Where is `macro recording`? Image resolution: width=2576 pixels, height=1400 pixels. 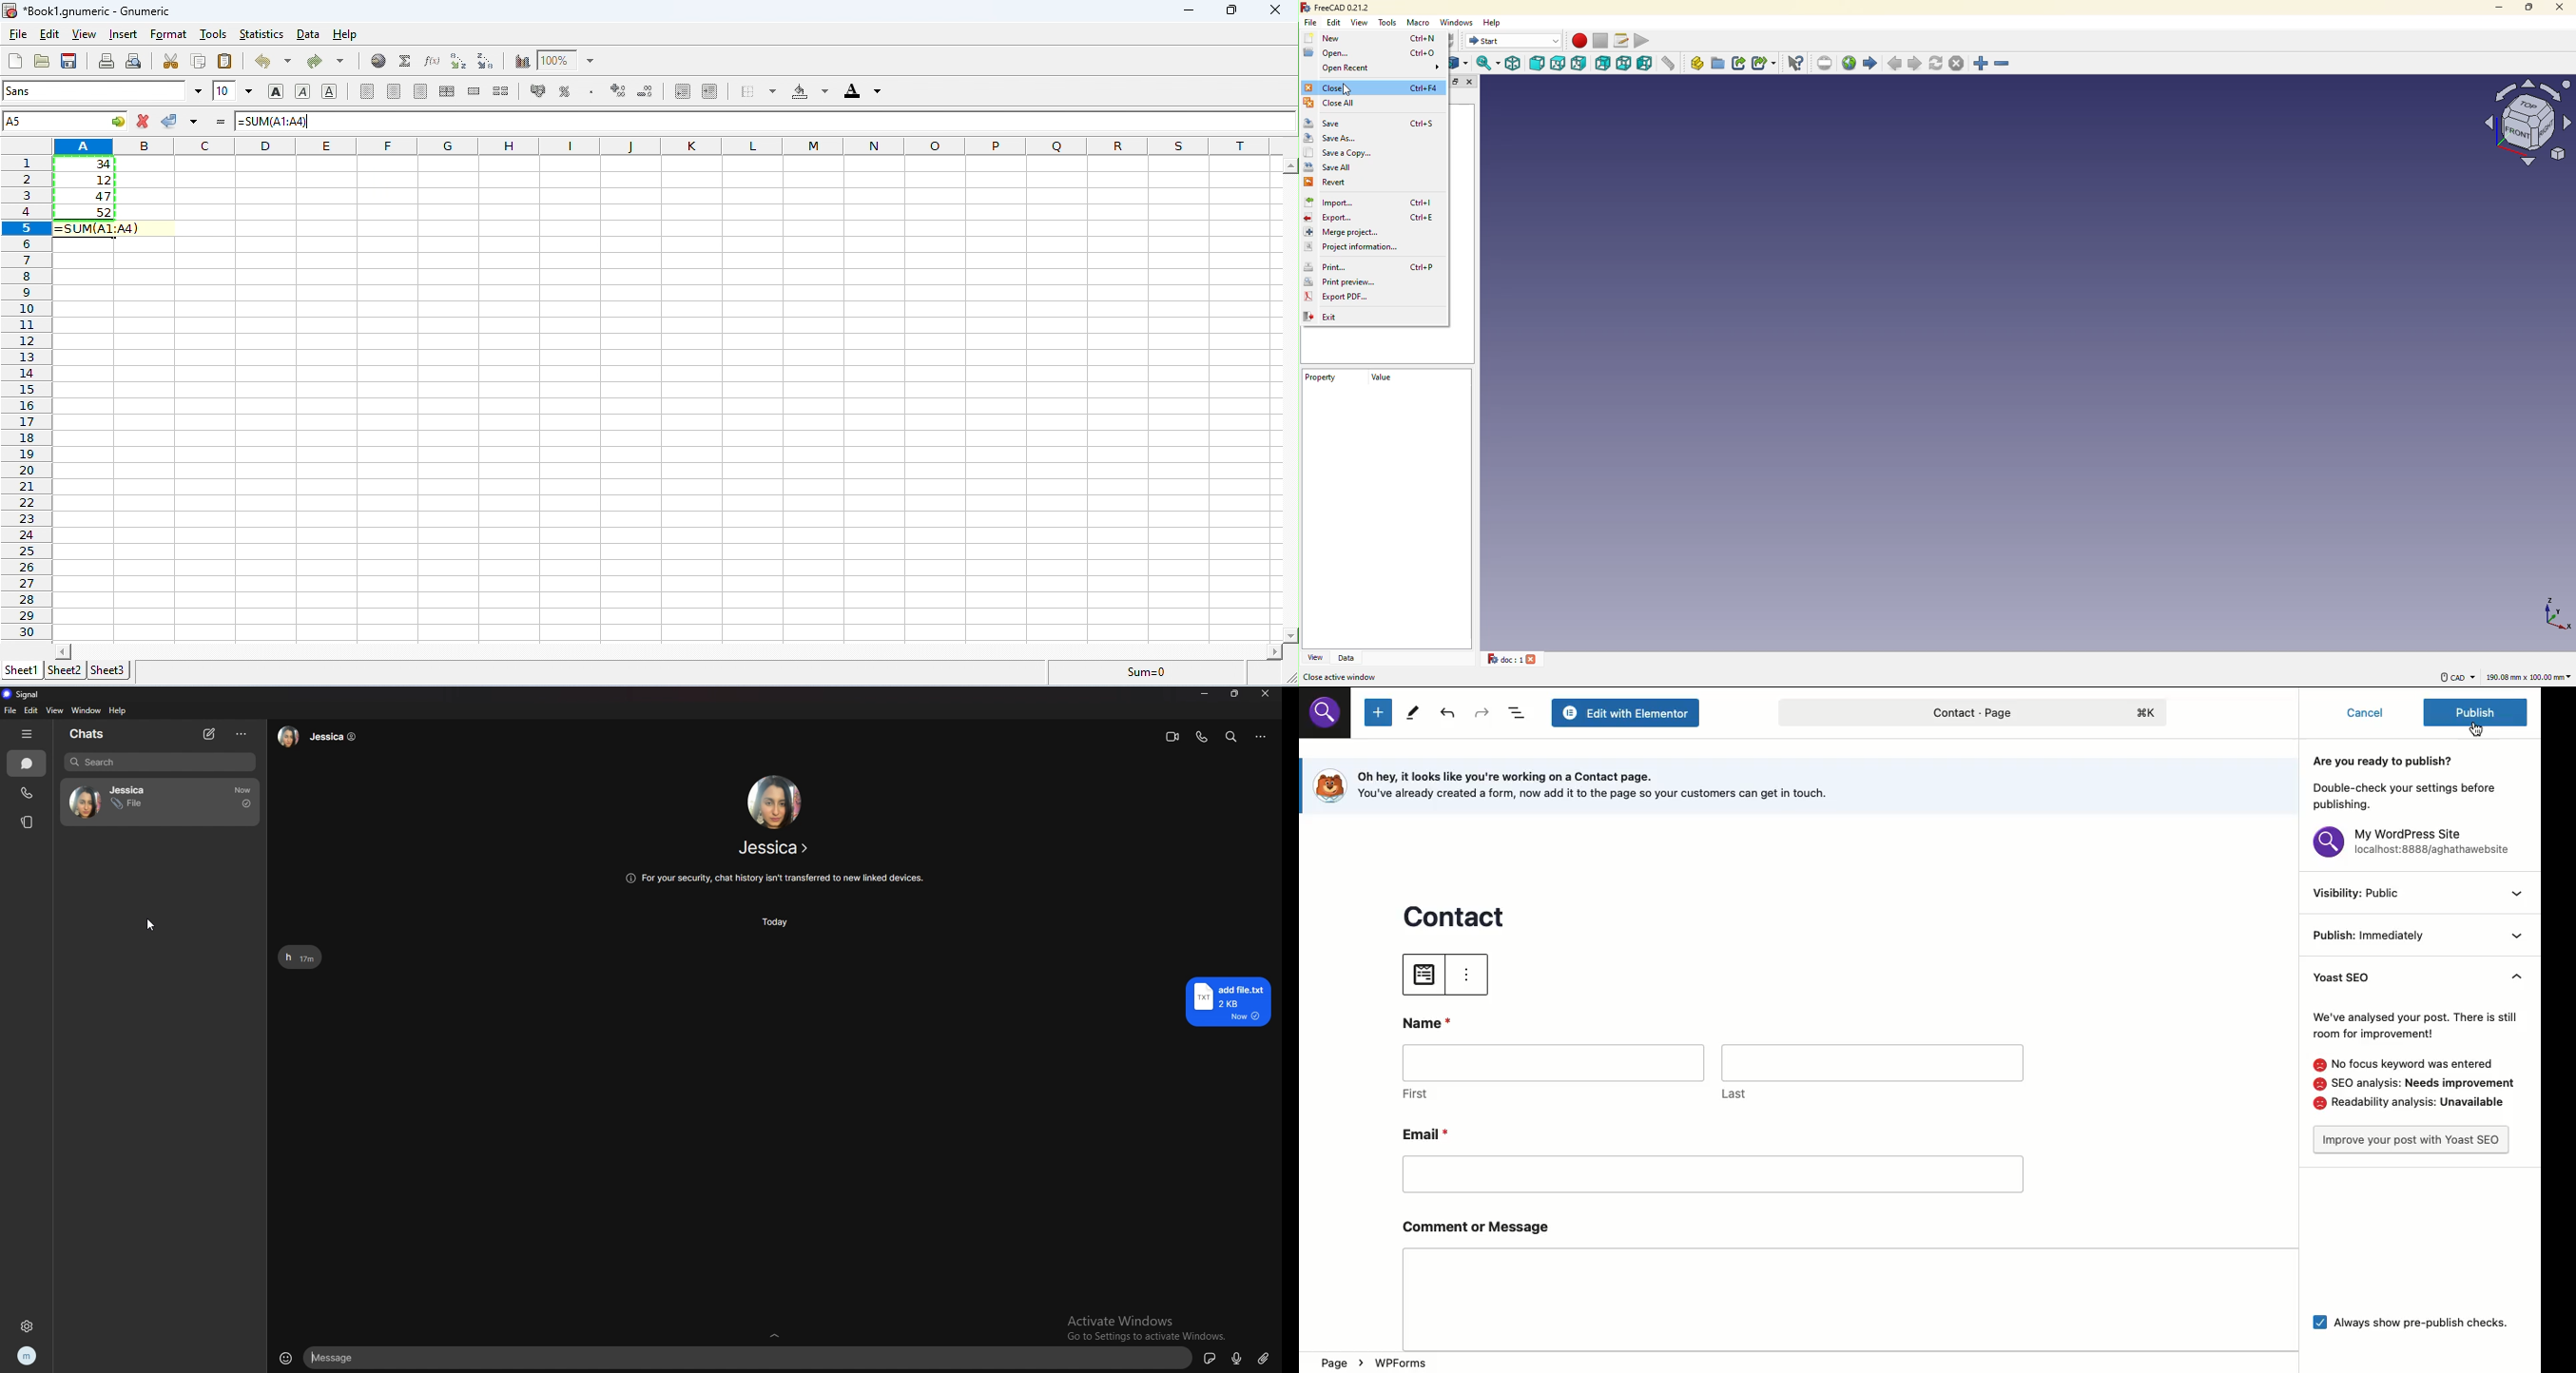
macro recording is located at coordinates (1579, 41).